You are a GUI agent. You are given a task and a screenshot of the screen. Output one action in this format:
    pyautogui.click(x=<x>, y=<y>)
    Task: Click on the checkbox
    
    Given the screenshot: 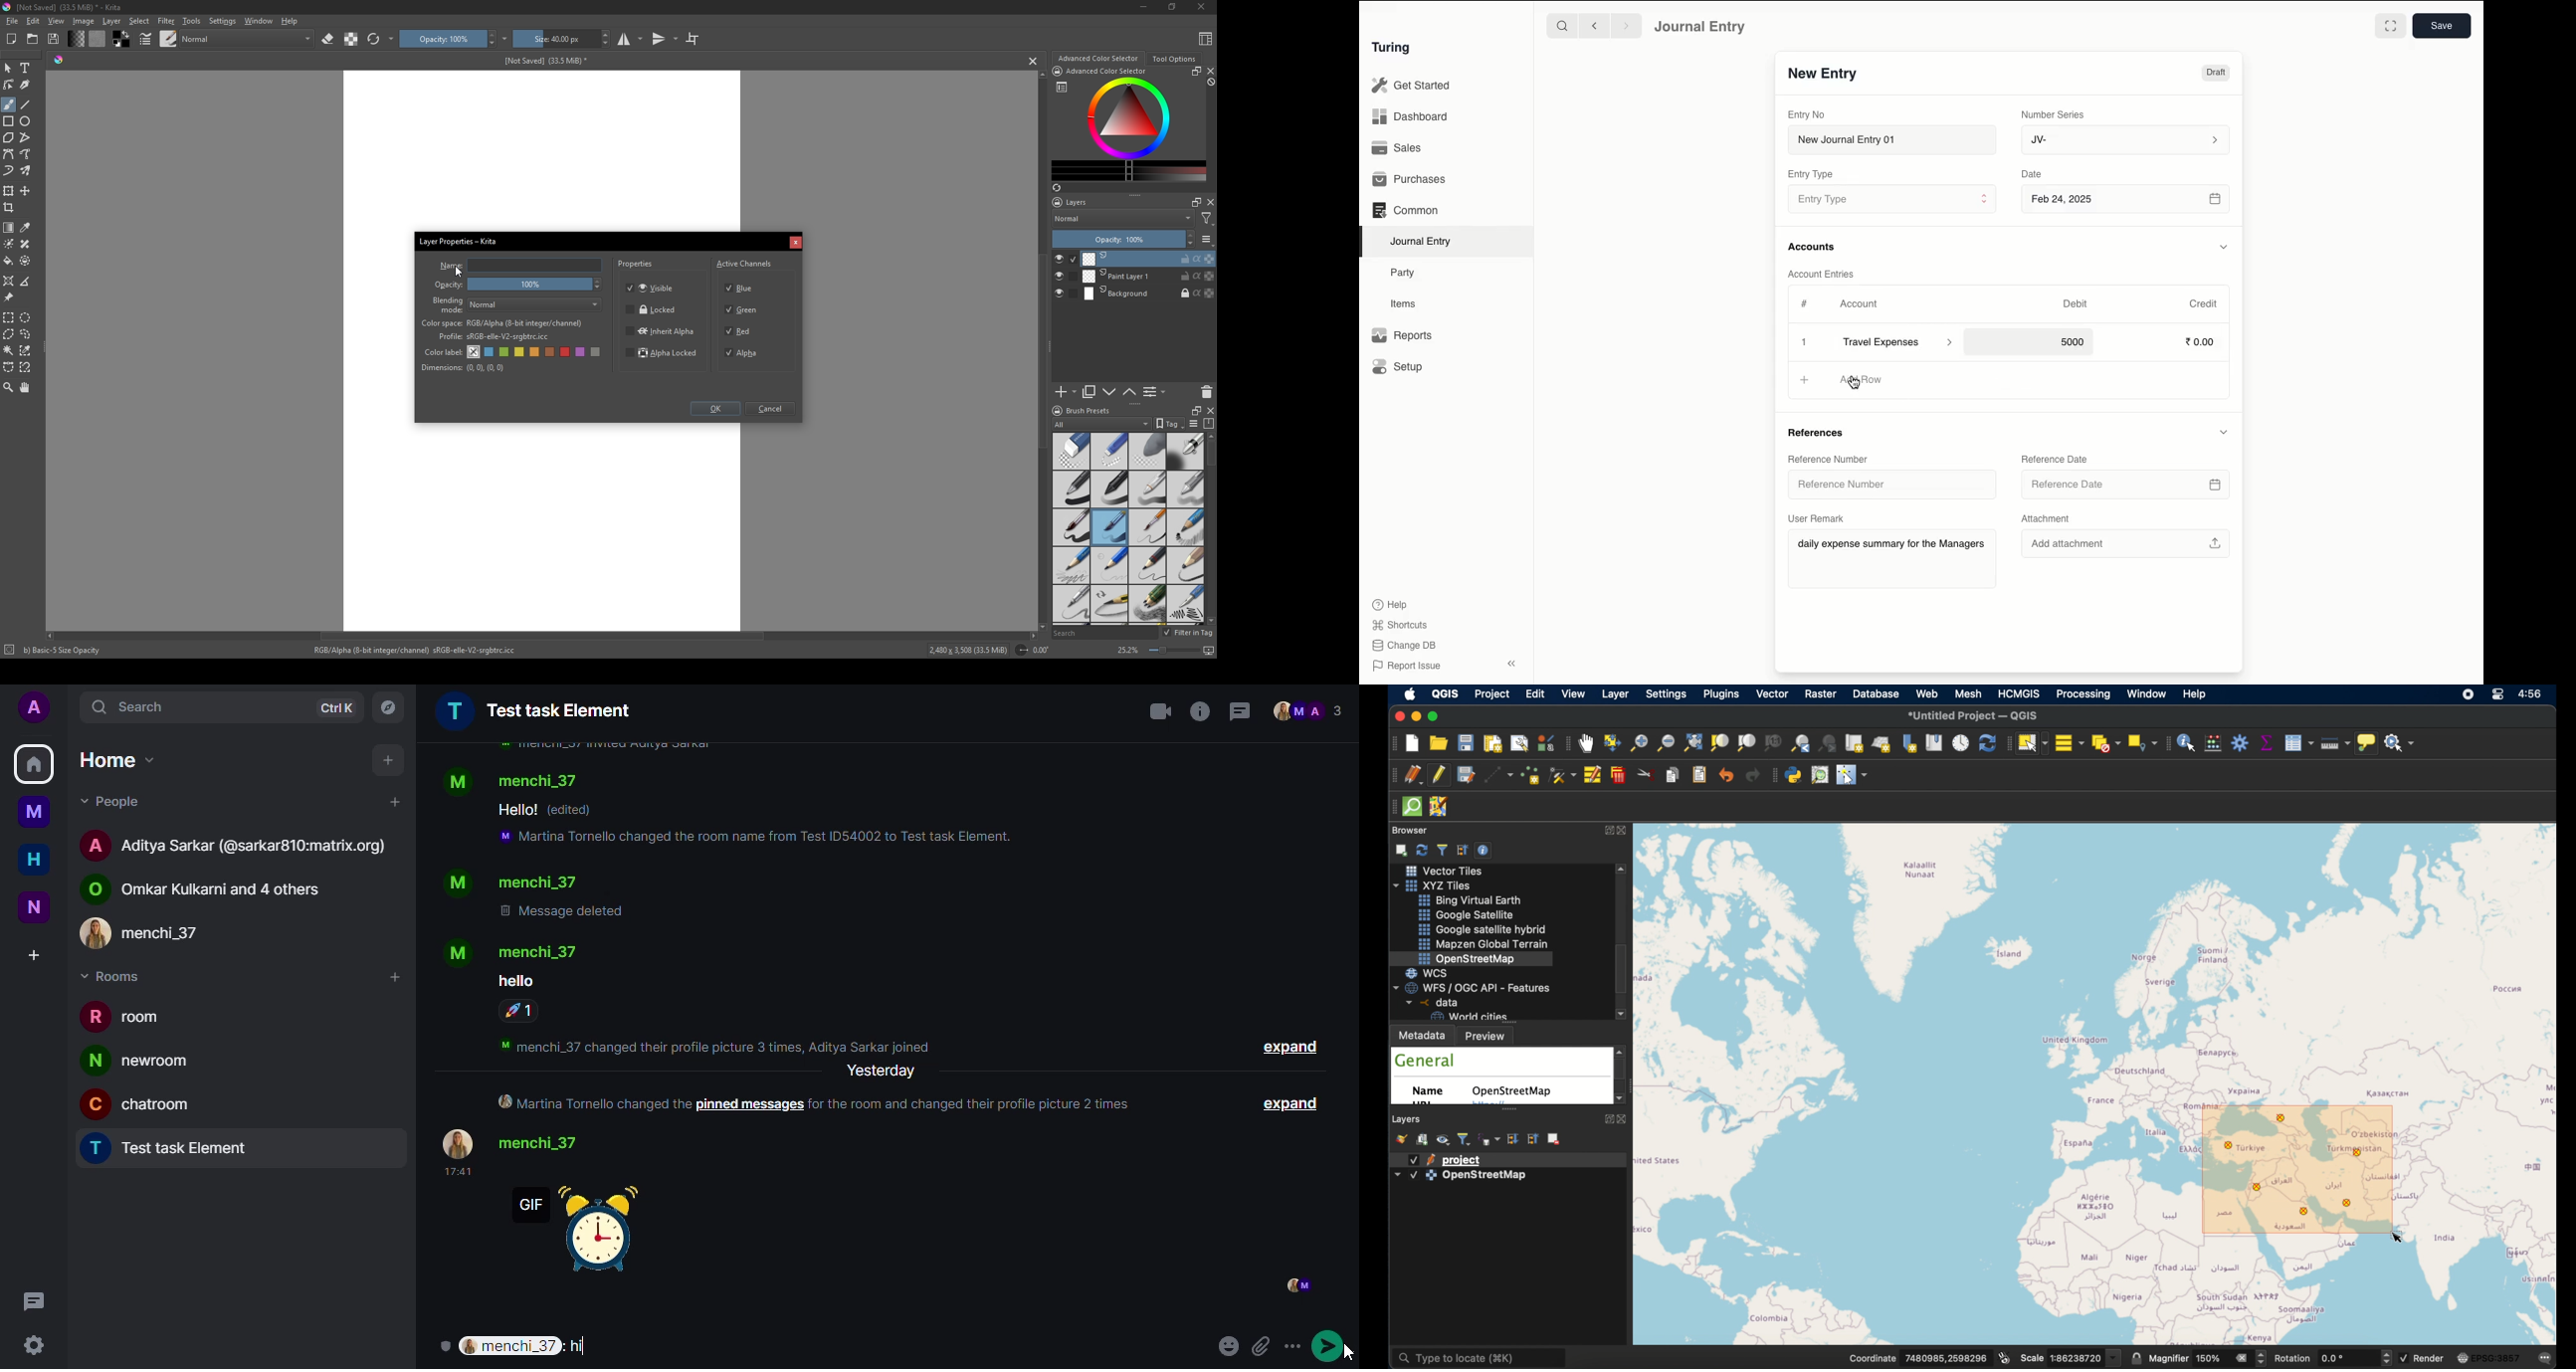 What is the action you would take?
    pyautogui.click(x=1414, y=1160)
    